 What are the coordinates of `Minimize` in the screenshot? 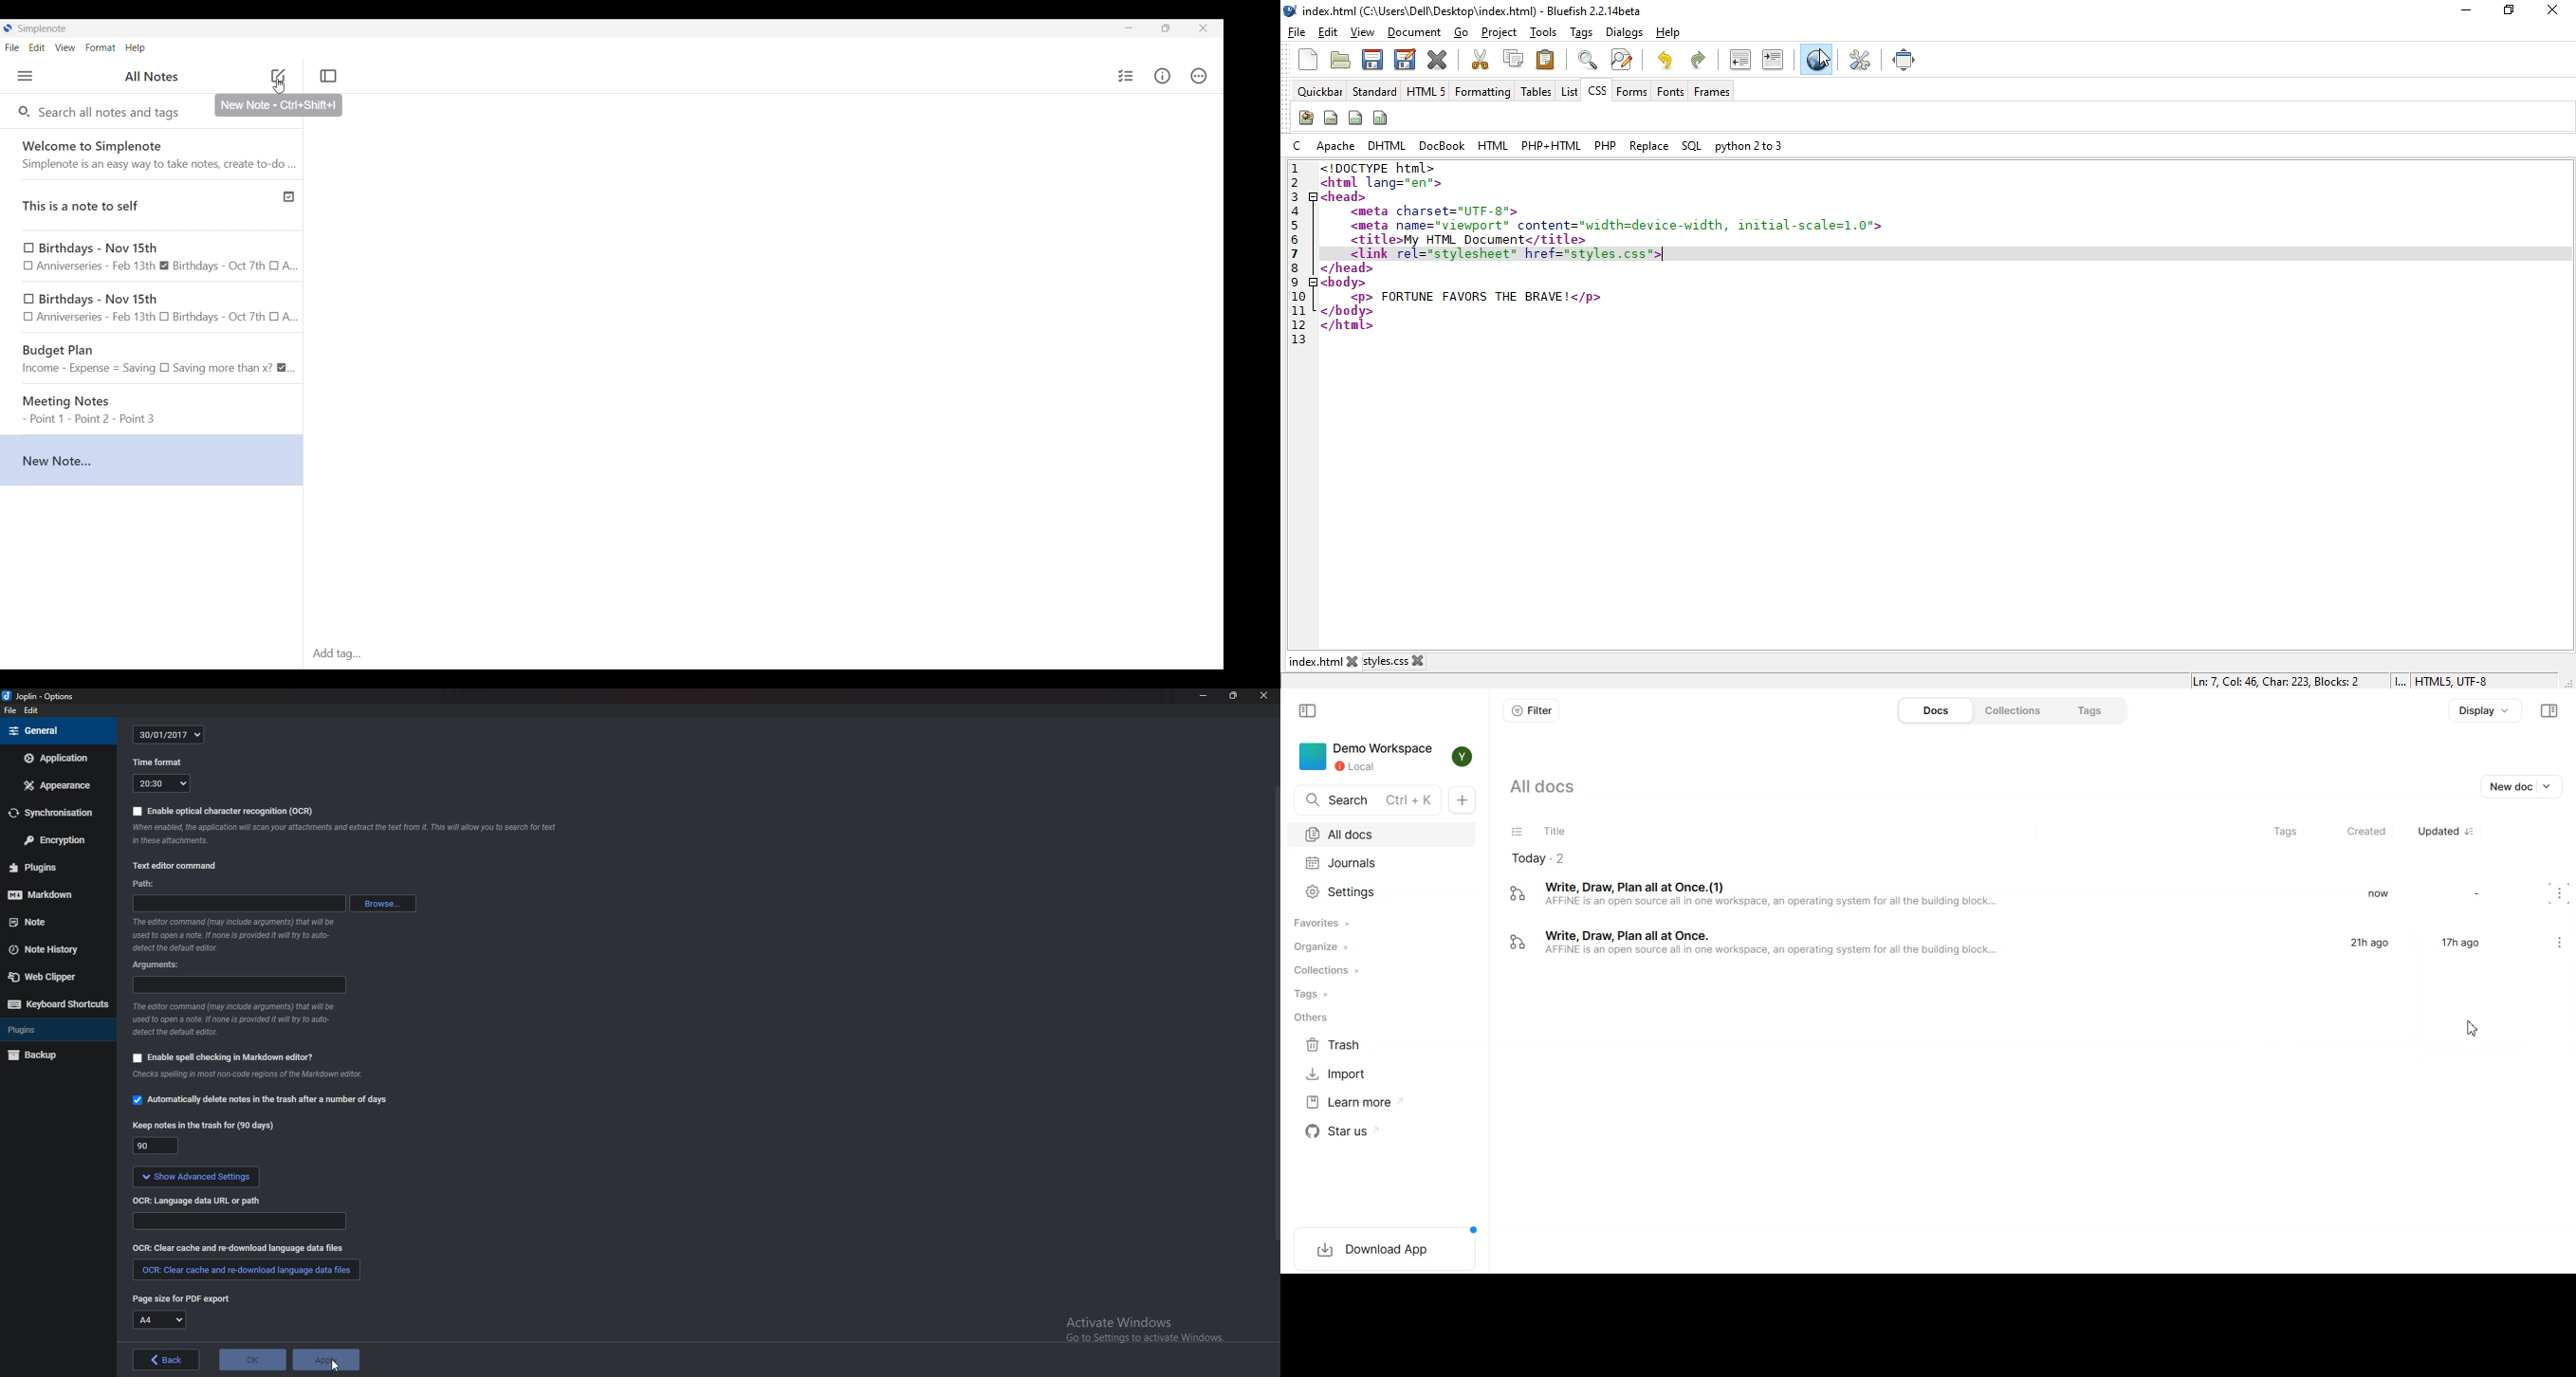 It's located at (1205, 696).